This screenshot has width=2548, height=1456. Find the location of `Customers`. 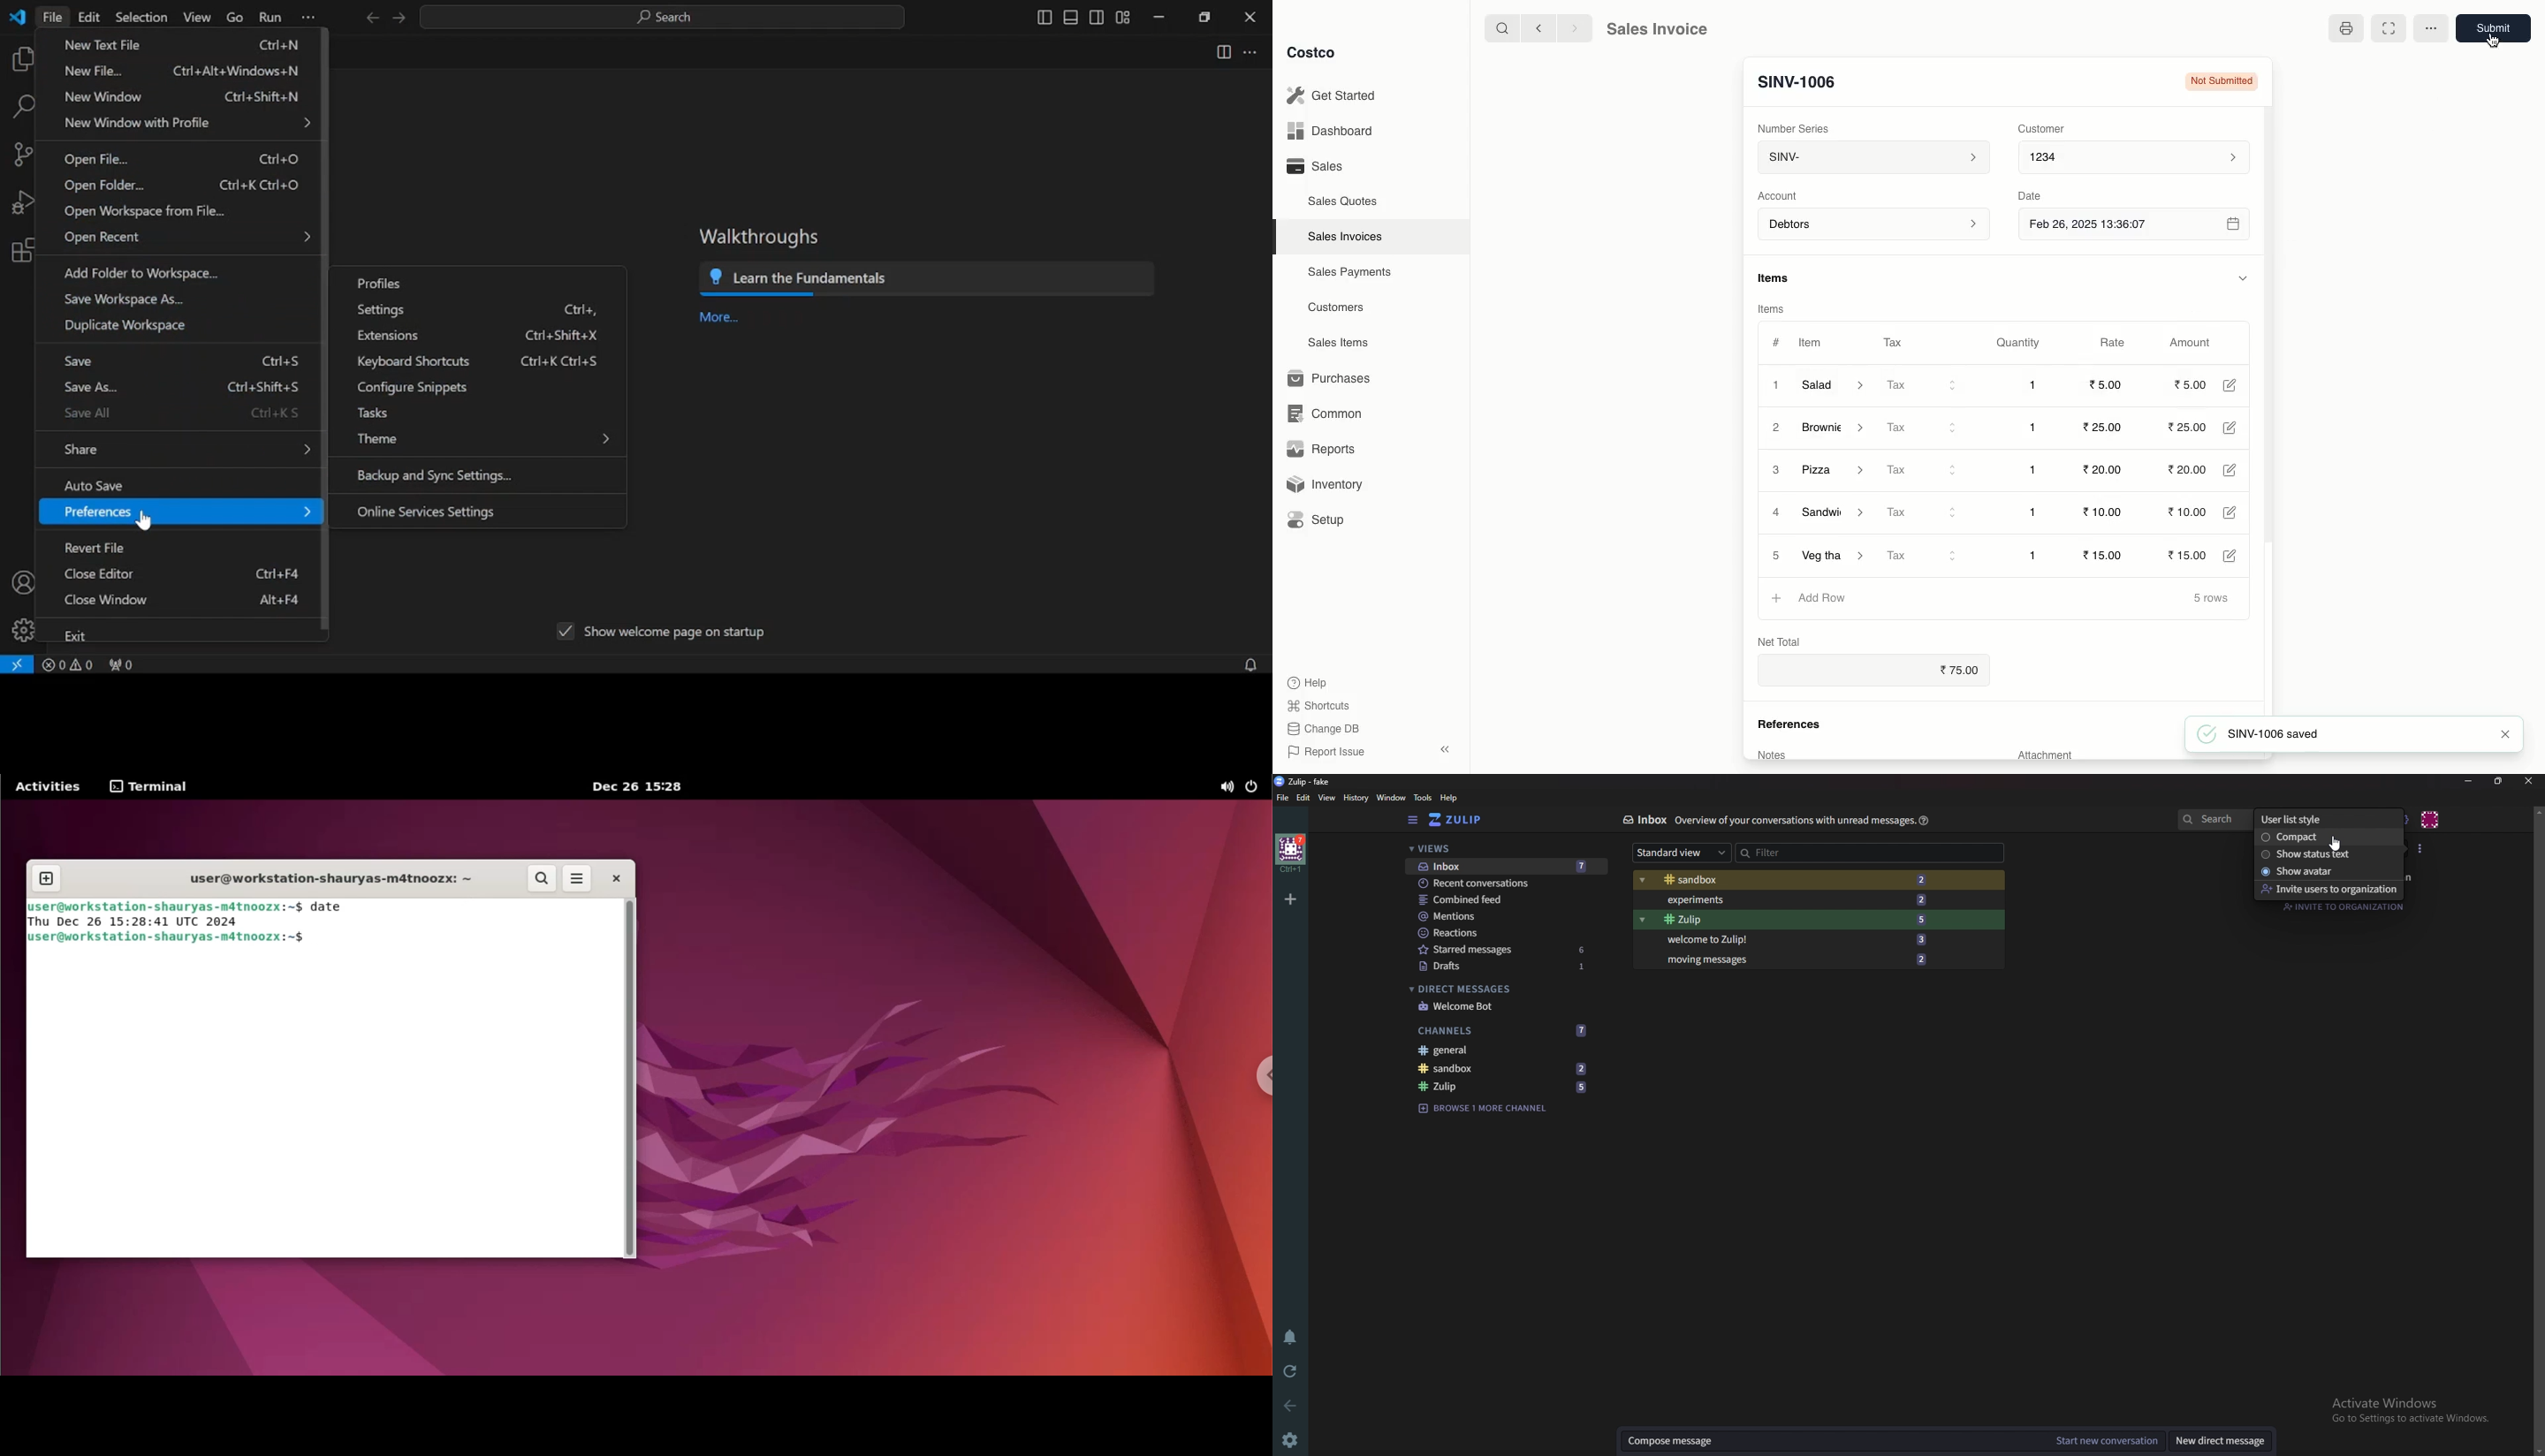

Customers is located at coordinates (1336, 307).